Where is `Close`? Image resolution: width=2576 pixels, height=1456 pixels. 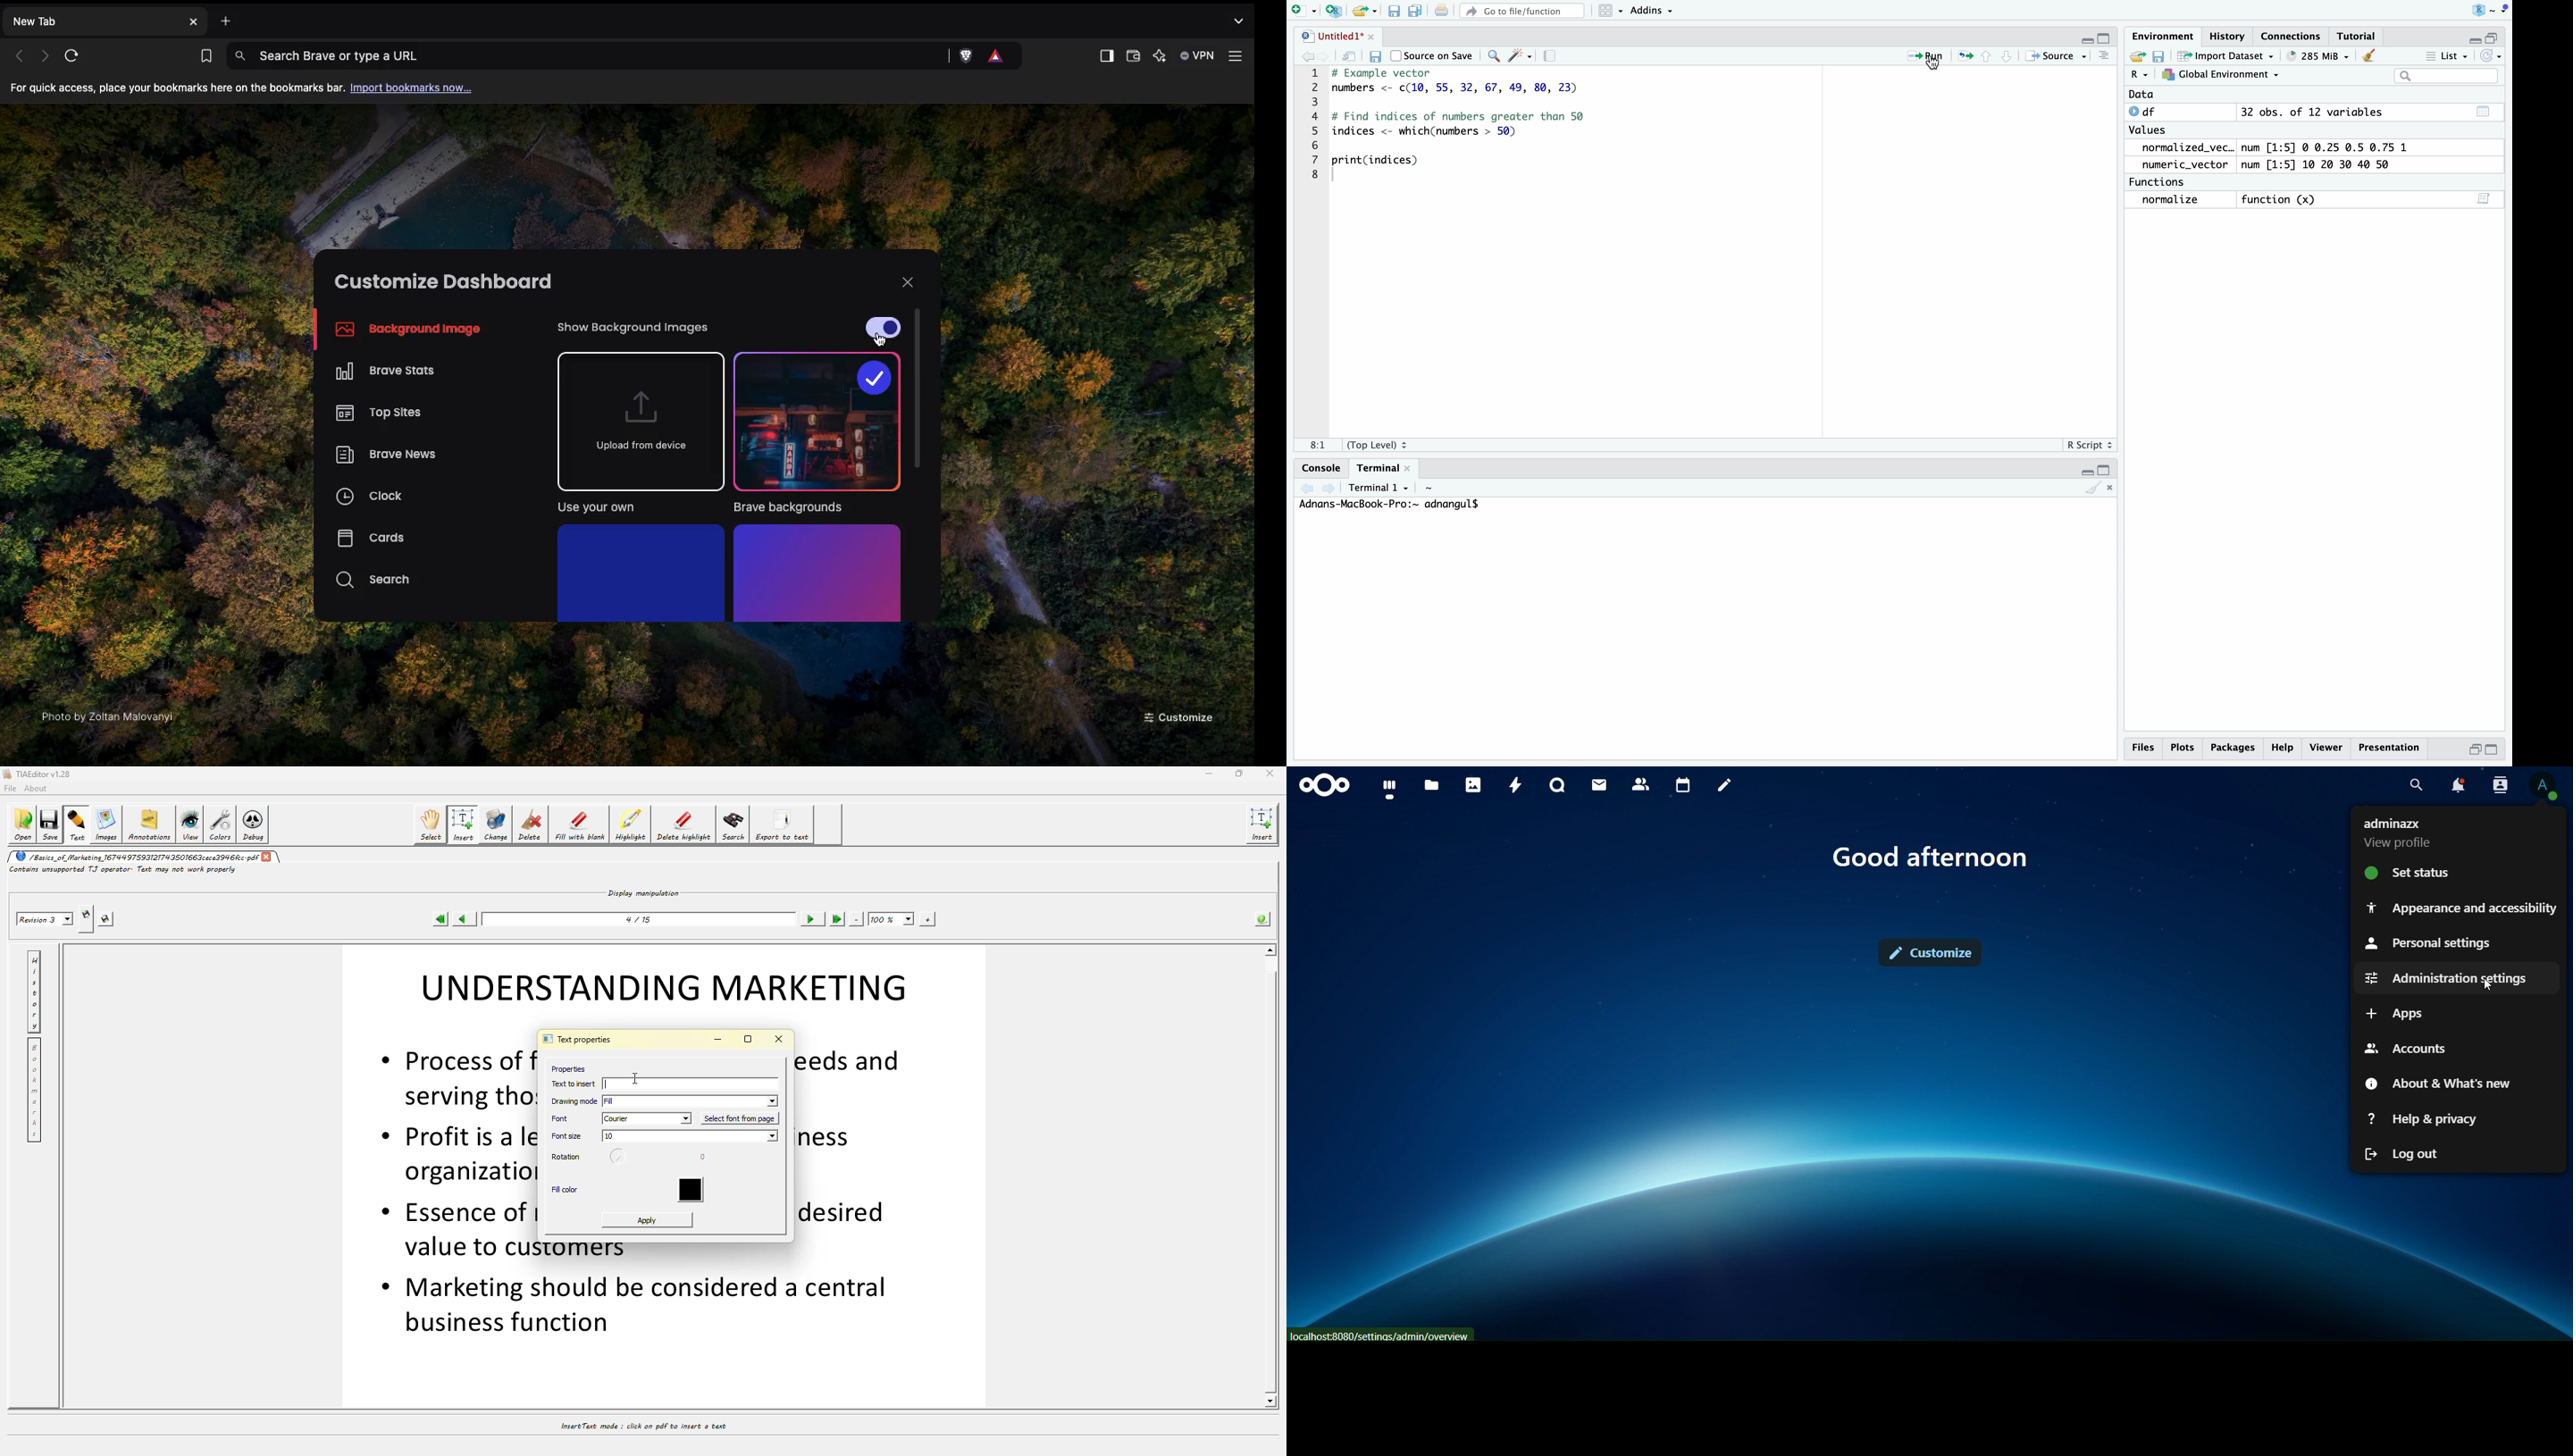 Close is located at coordinates (908, 282).